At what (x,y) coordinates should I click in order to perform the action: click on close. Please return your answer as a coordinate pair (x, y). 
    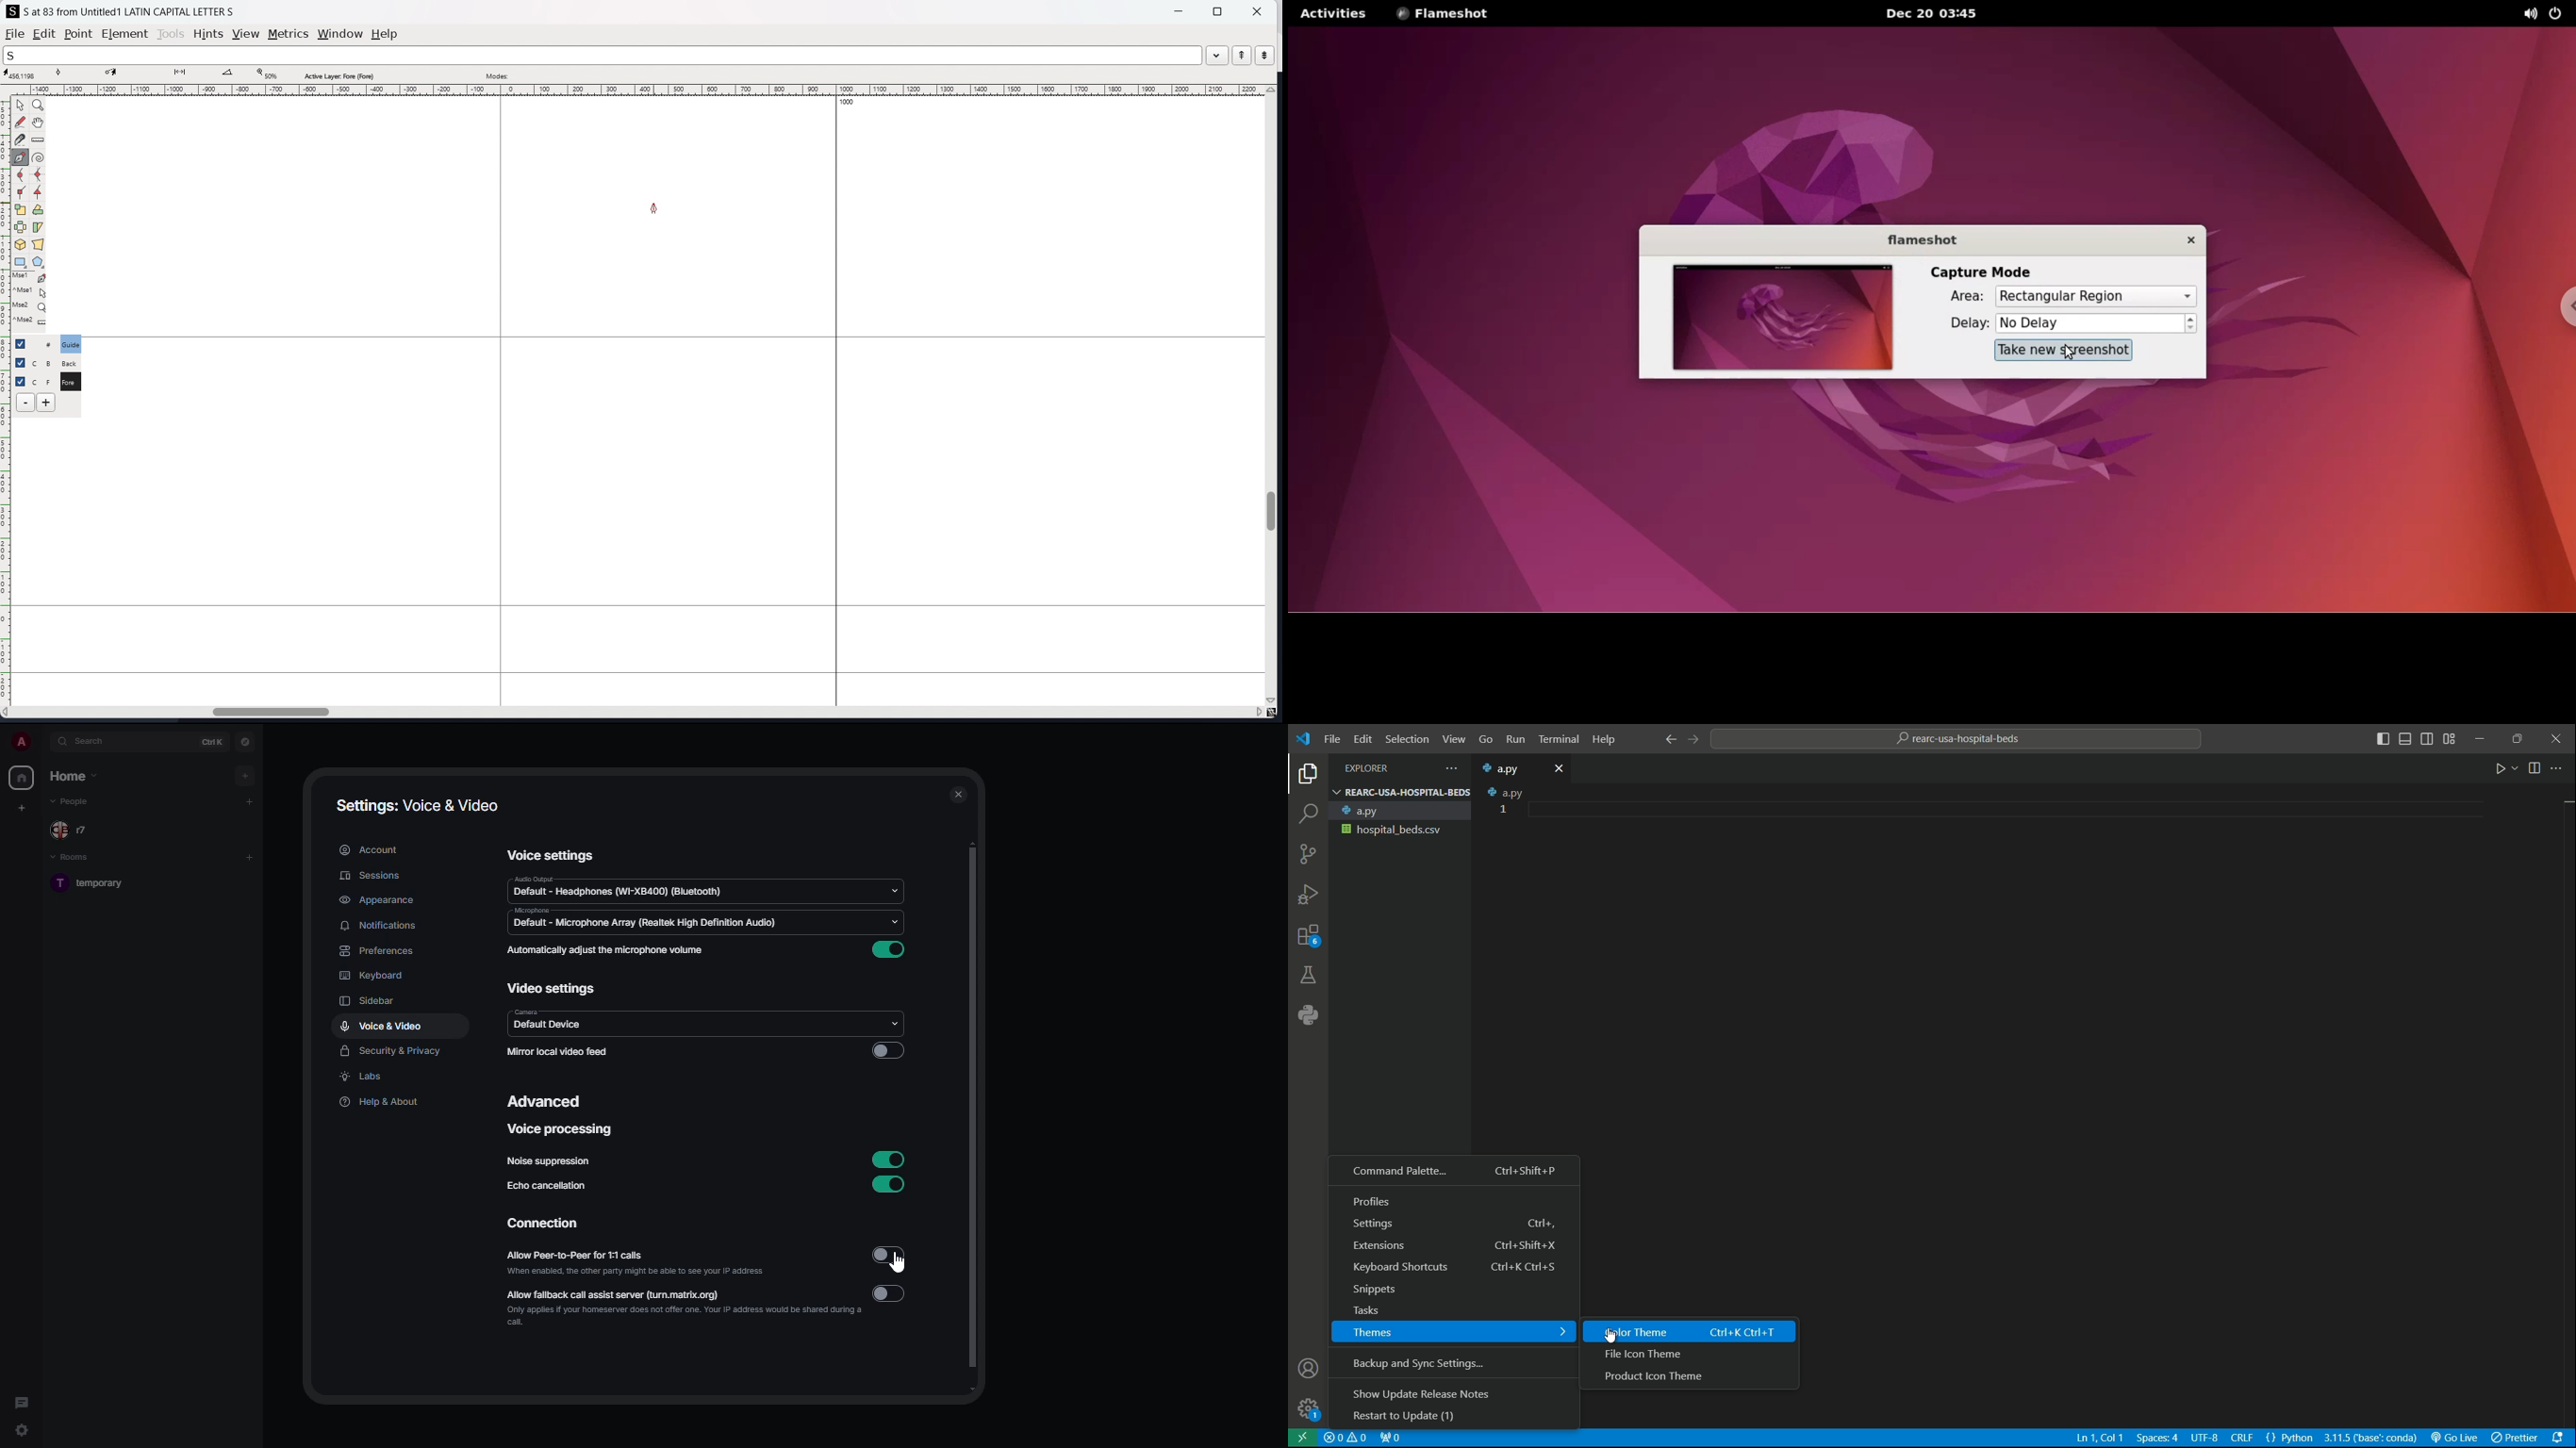
    Looking at the image, I should click on (959, 791).